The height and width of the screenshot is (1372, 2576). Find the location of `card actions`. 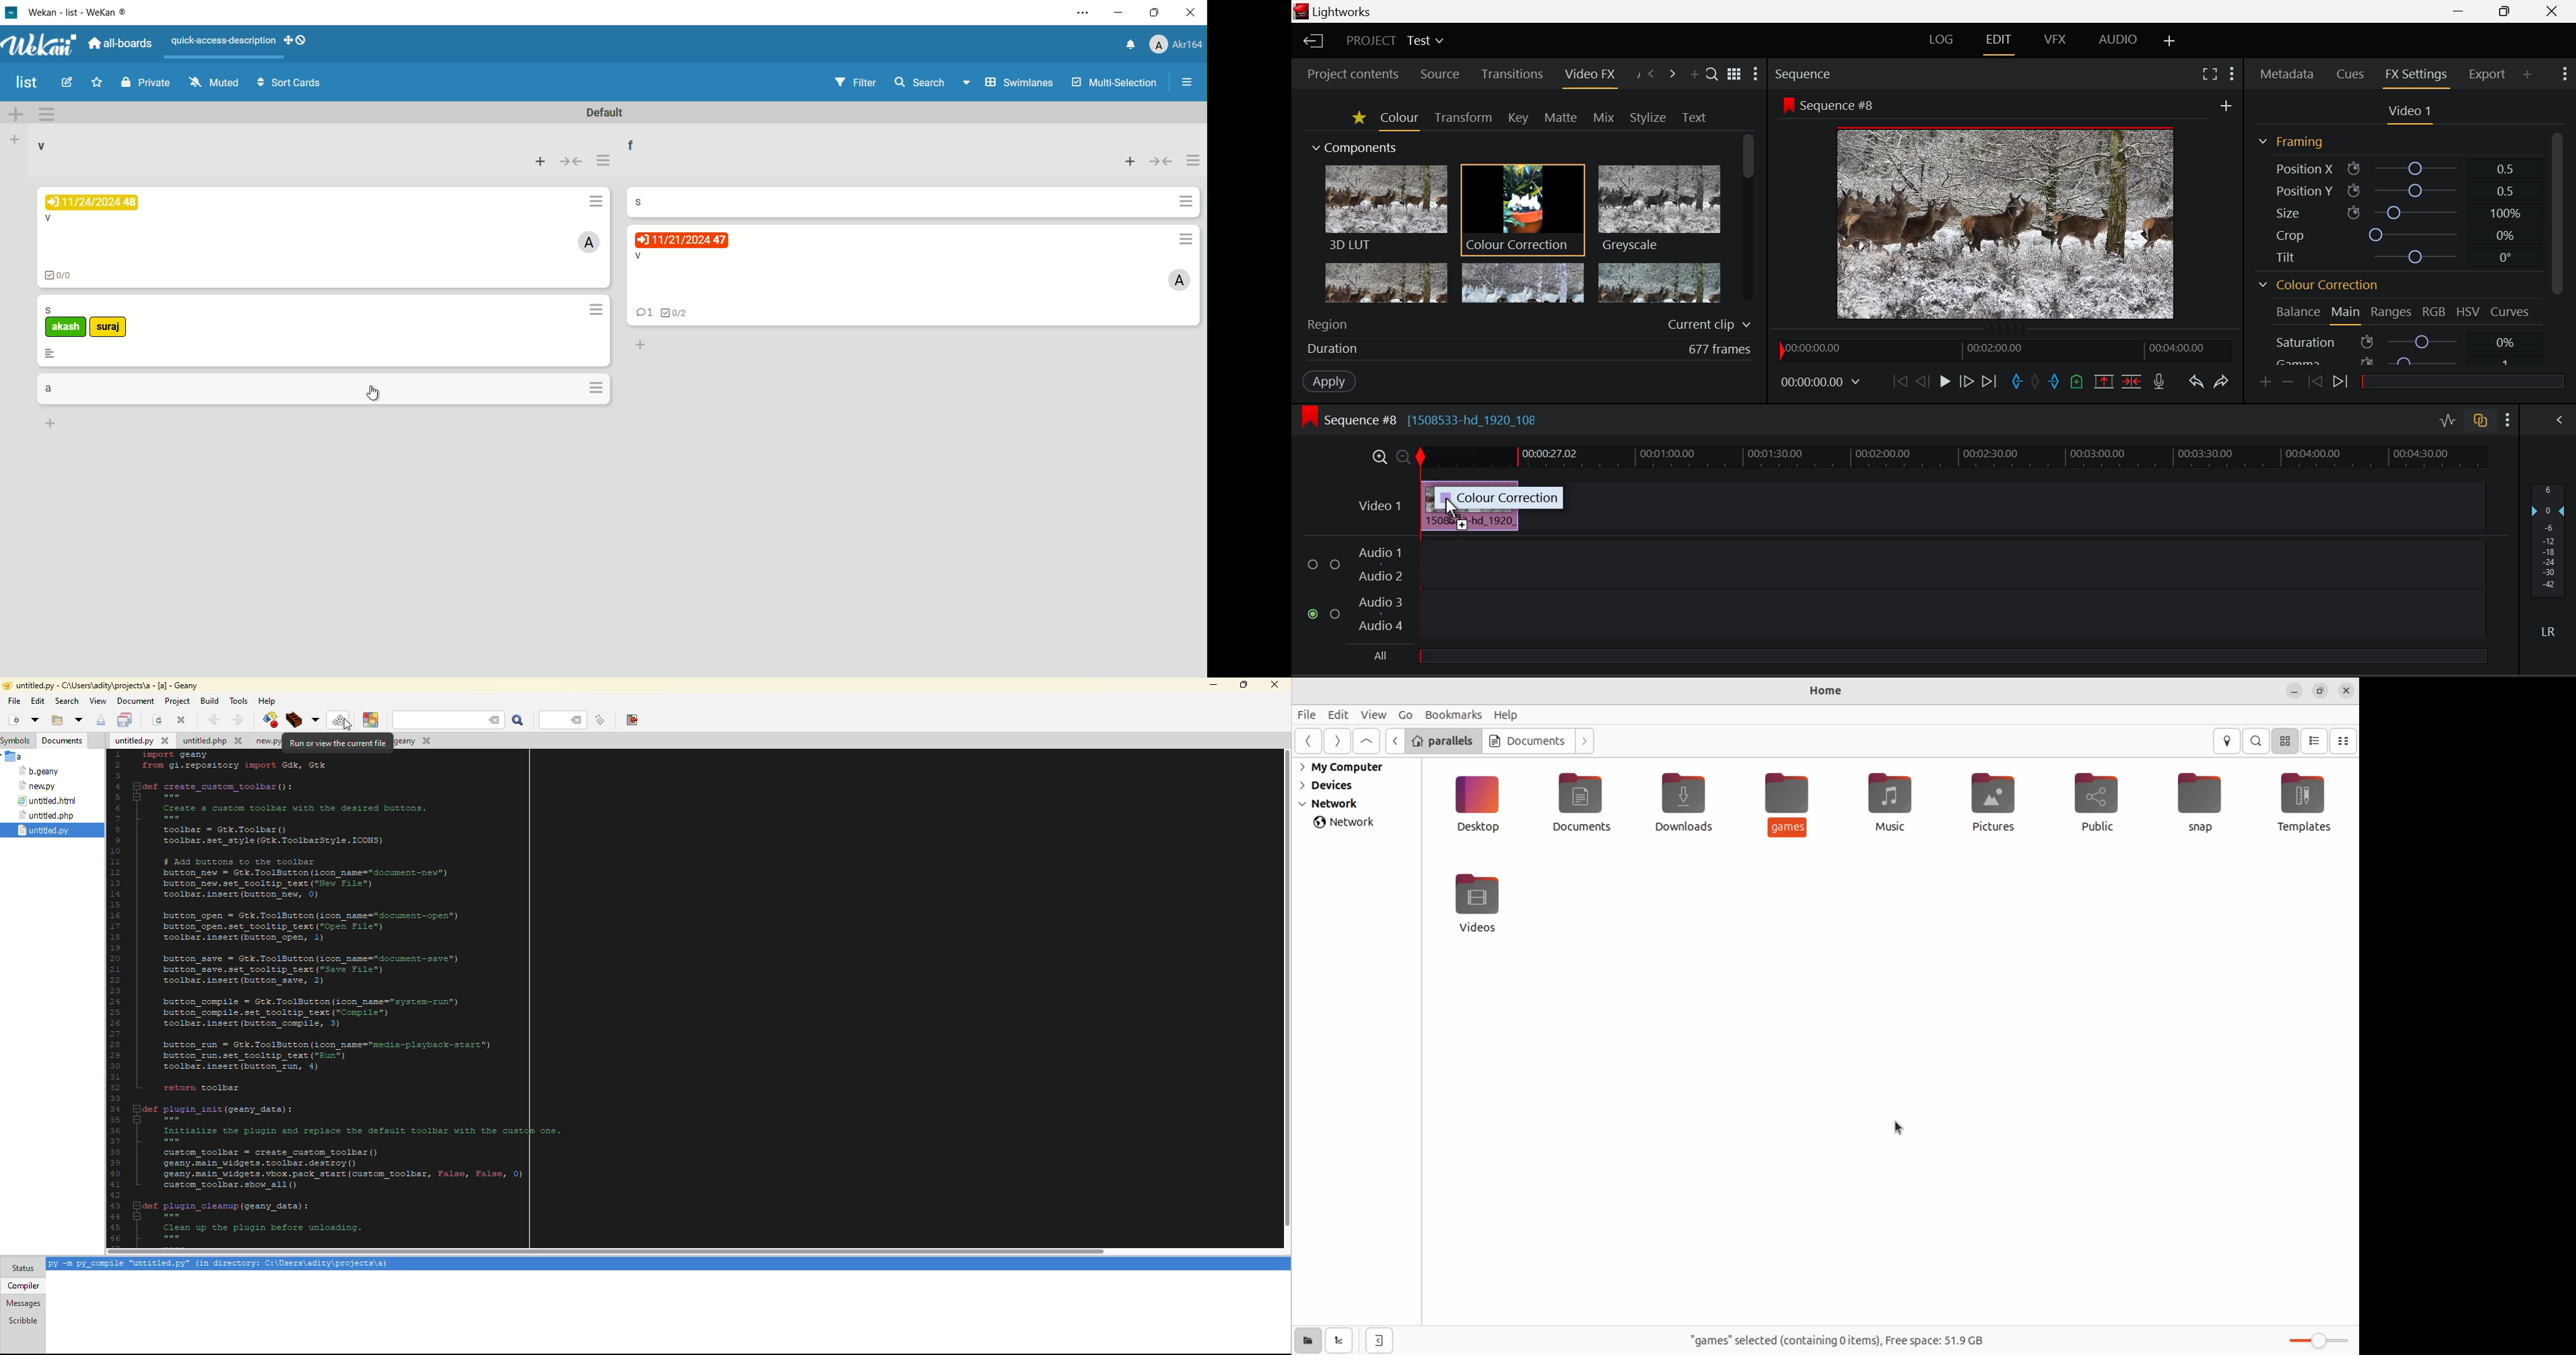

card actions is located at coordinates (595, 310).